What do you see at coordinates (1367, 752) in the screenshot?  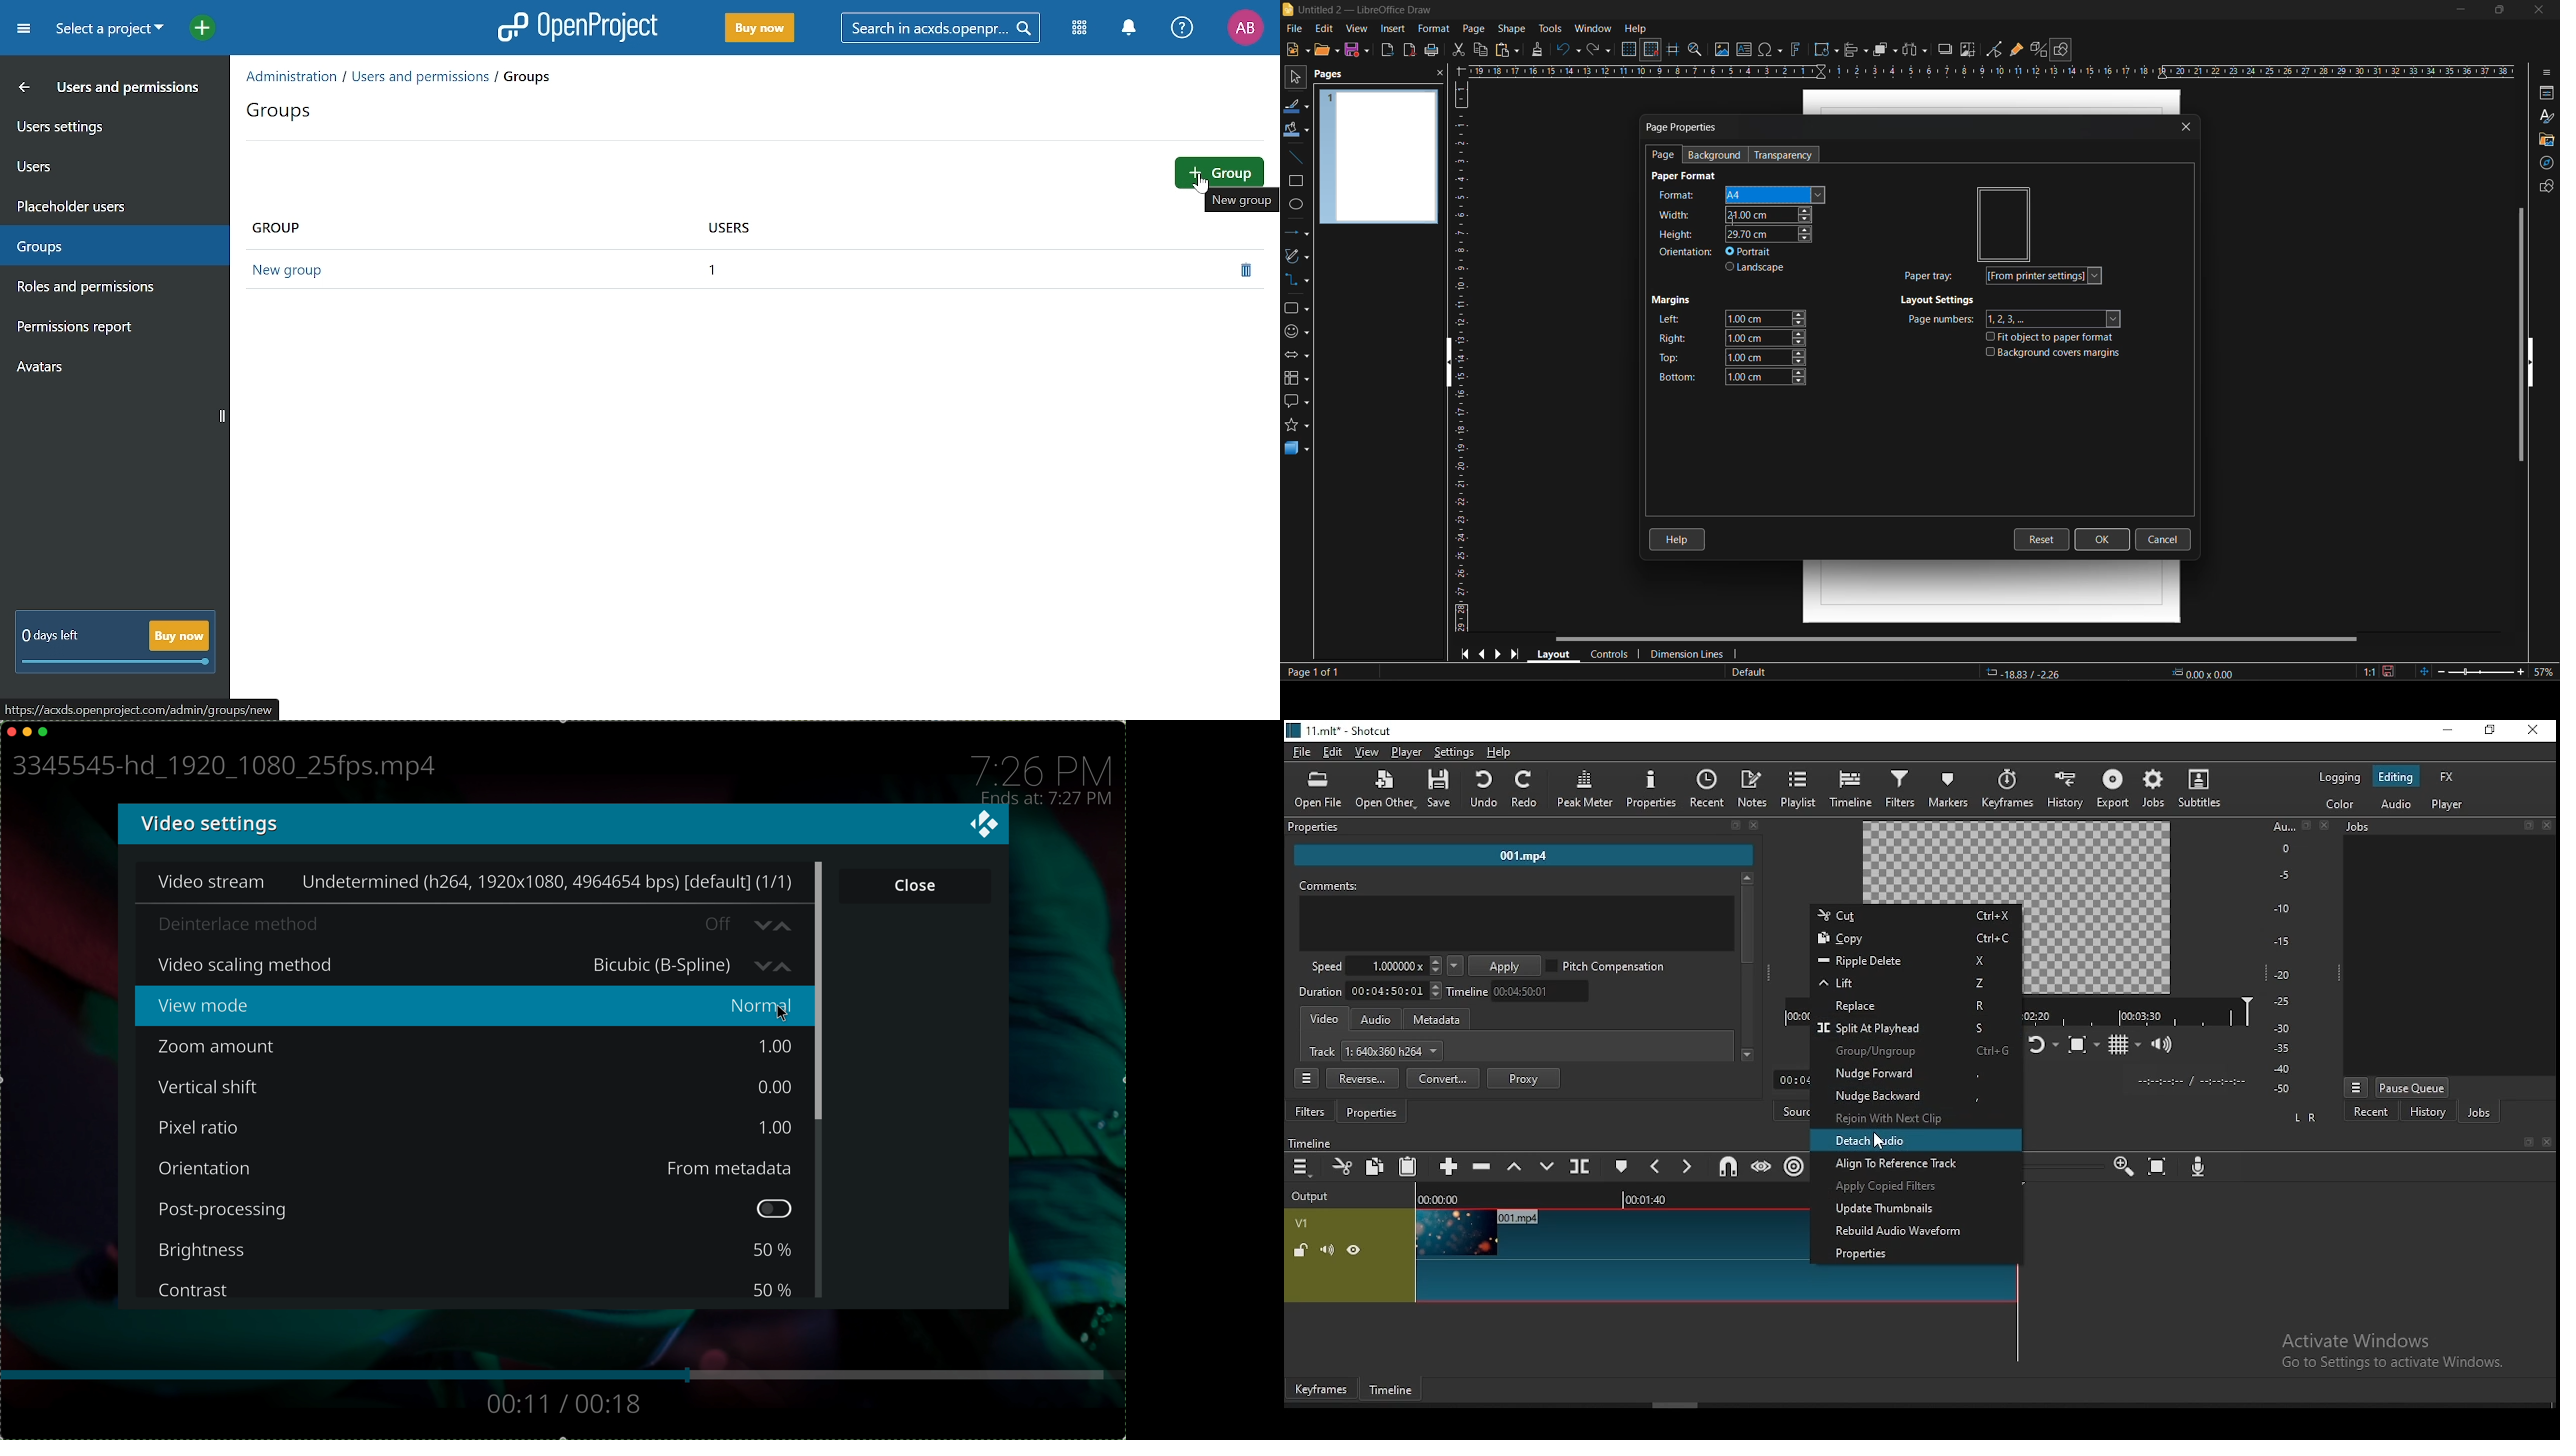 I see `view` at bounding box center [1367, 752].